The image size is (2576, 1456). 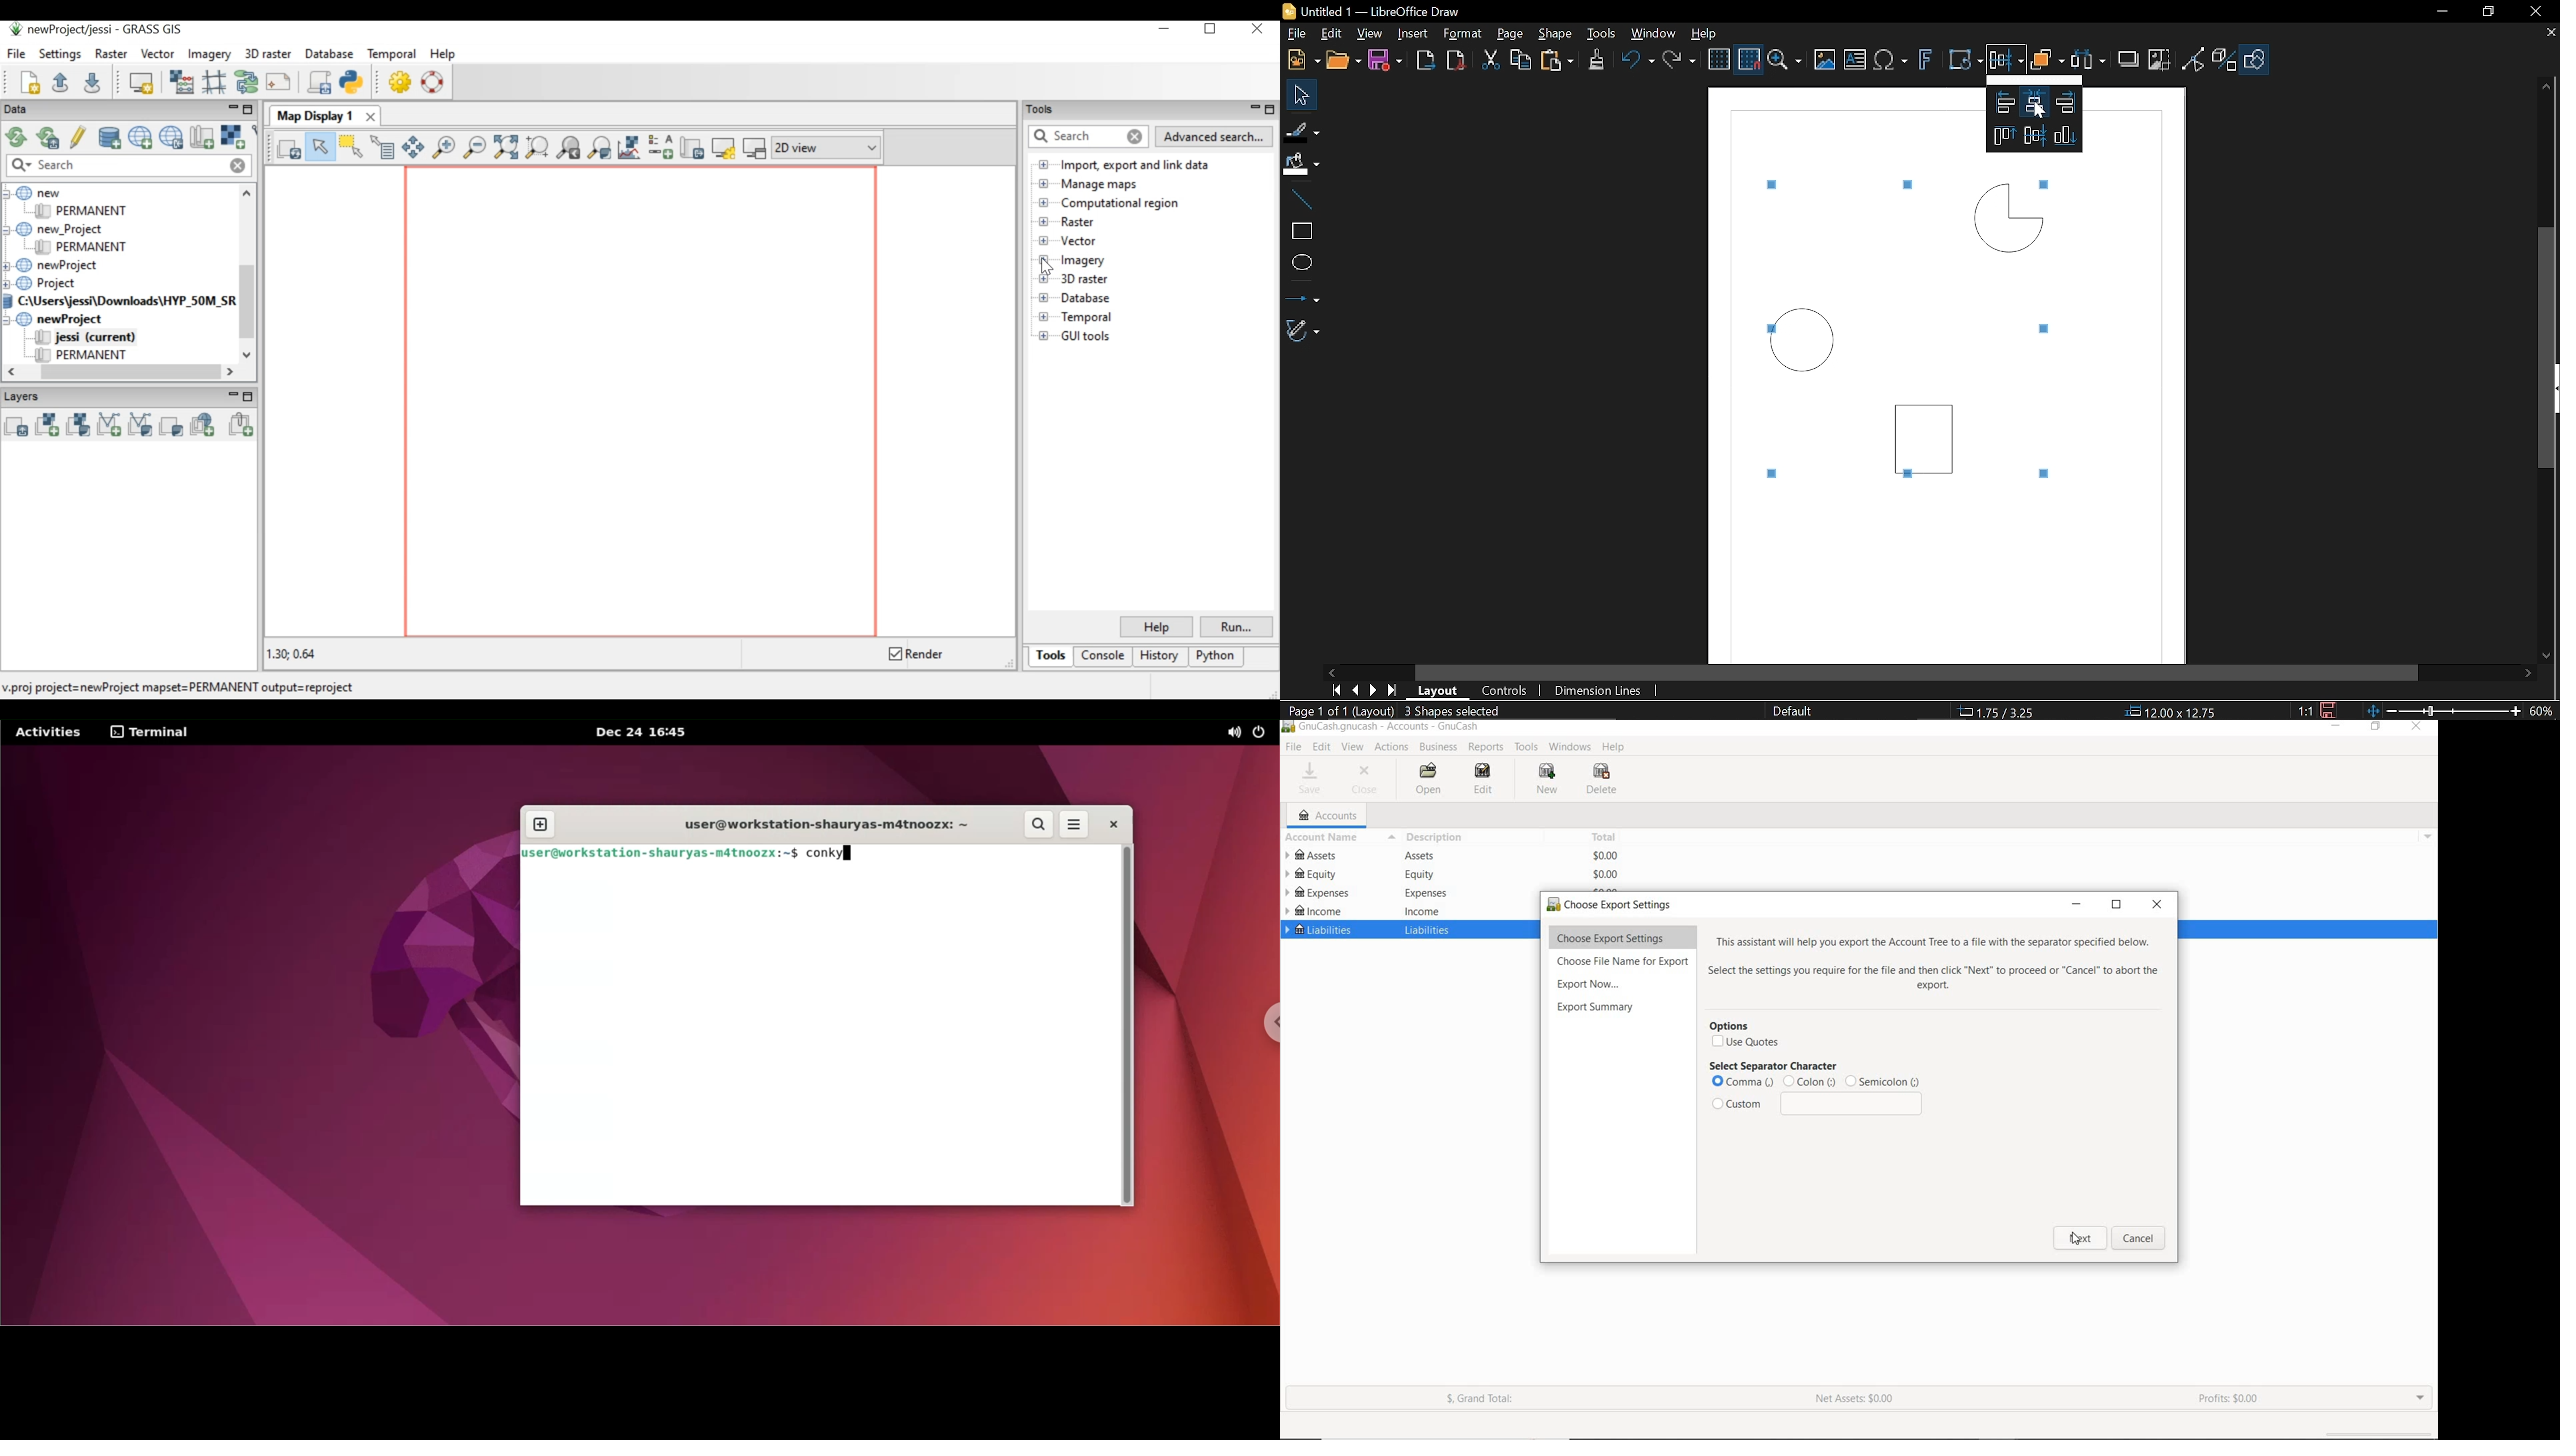 I want to click on 3 Shapes selected, so click(x=1452, y=710).